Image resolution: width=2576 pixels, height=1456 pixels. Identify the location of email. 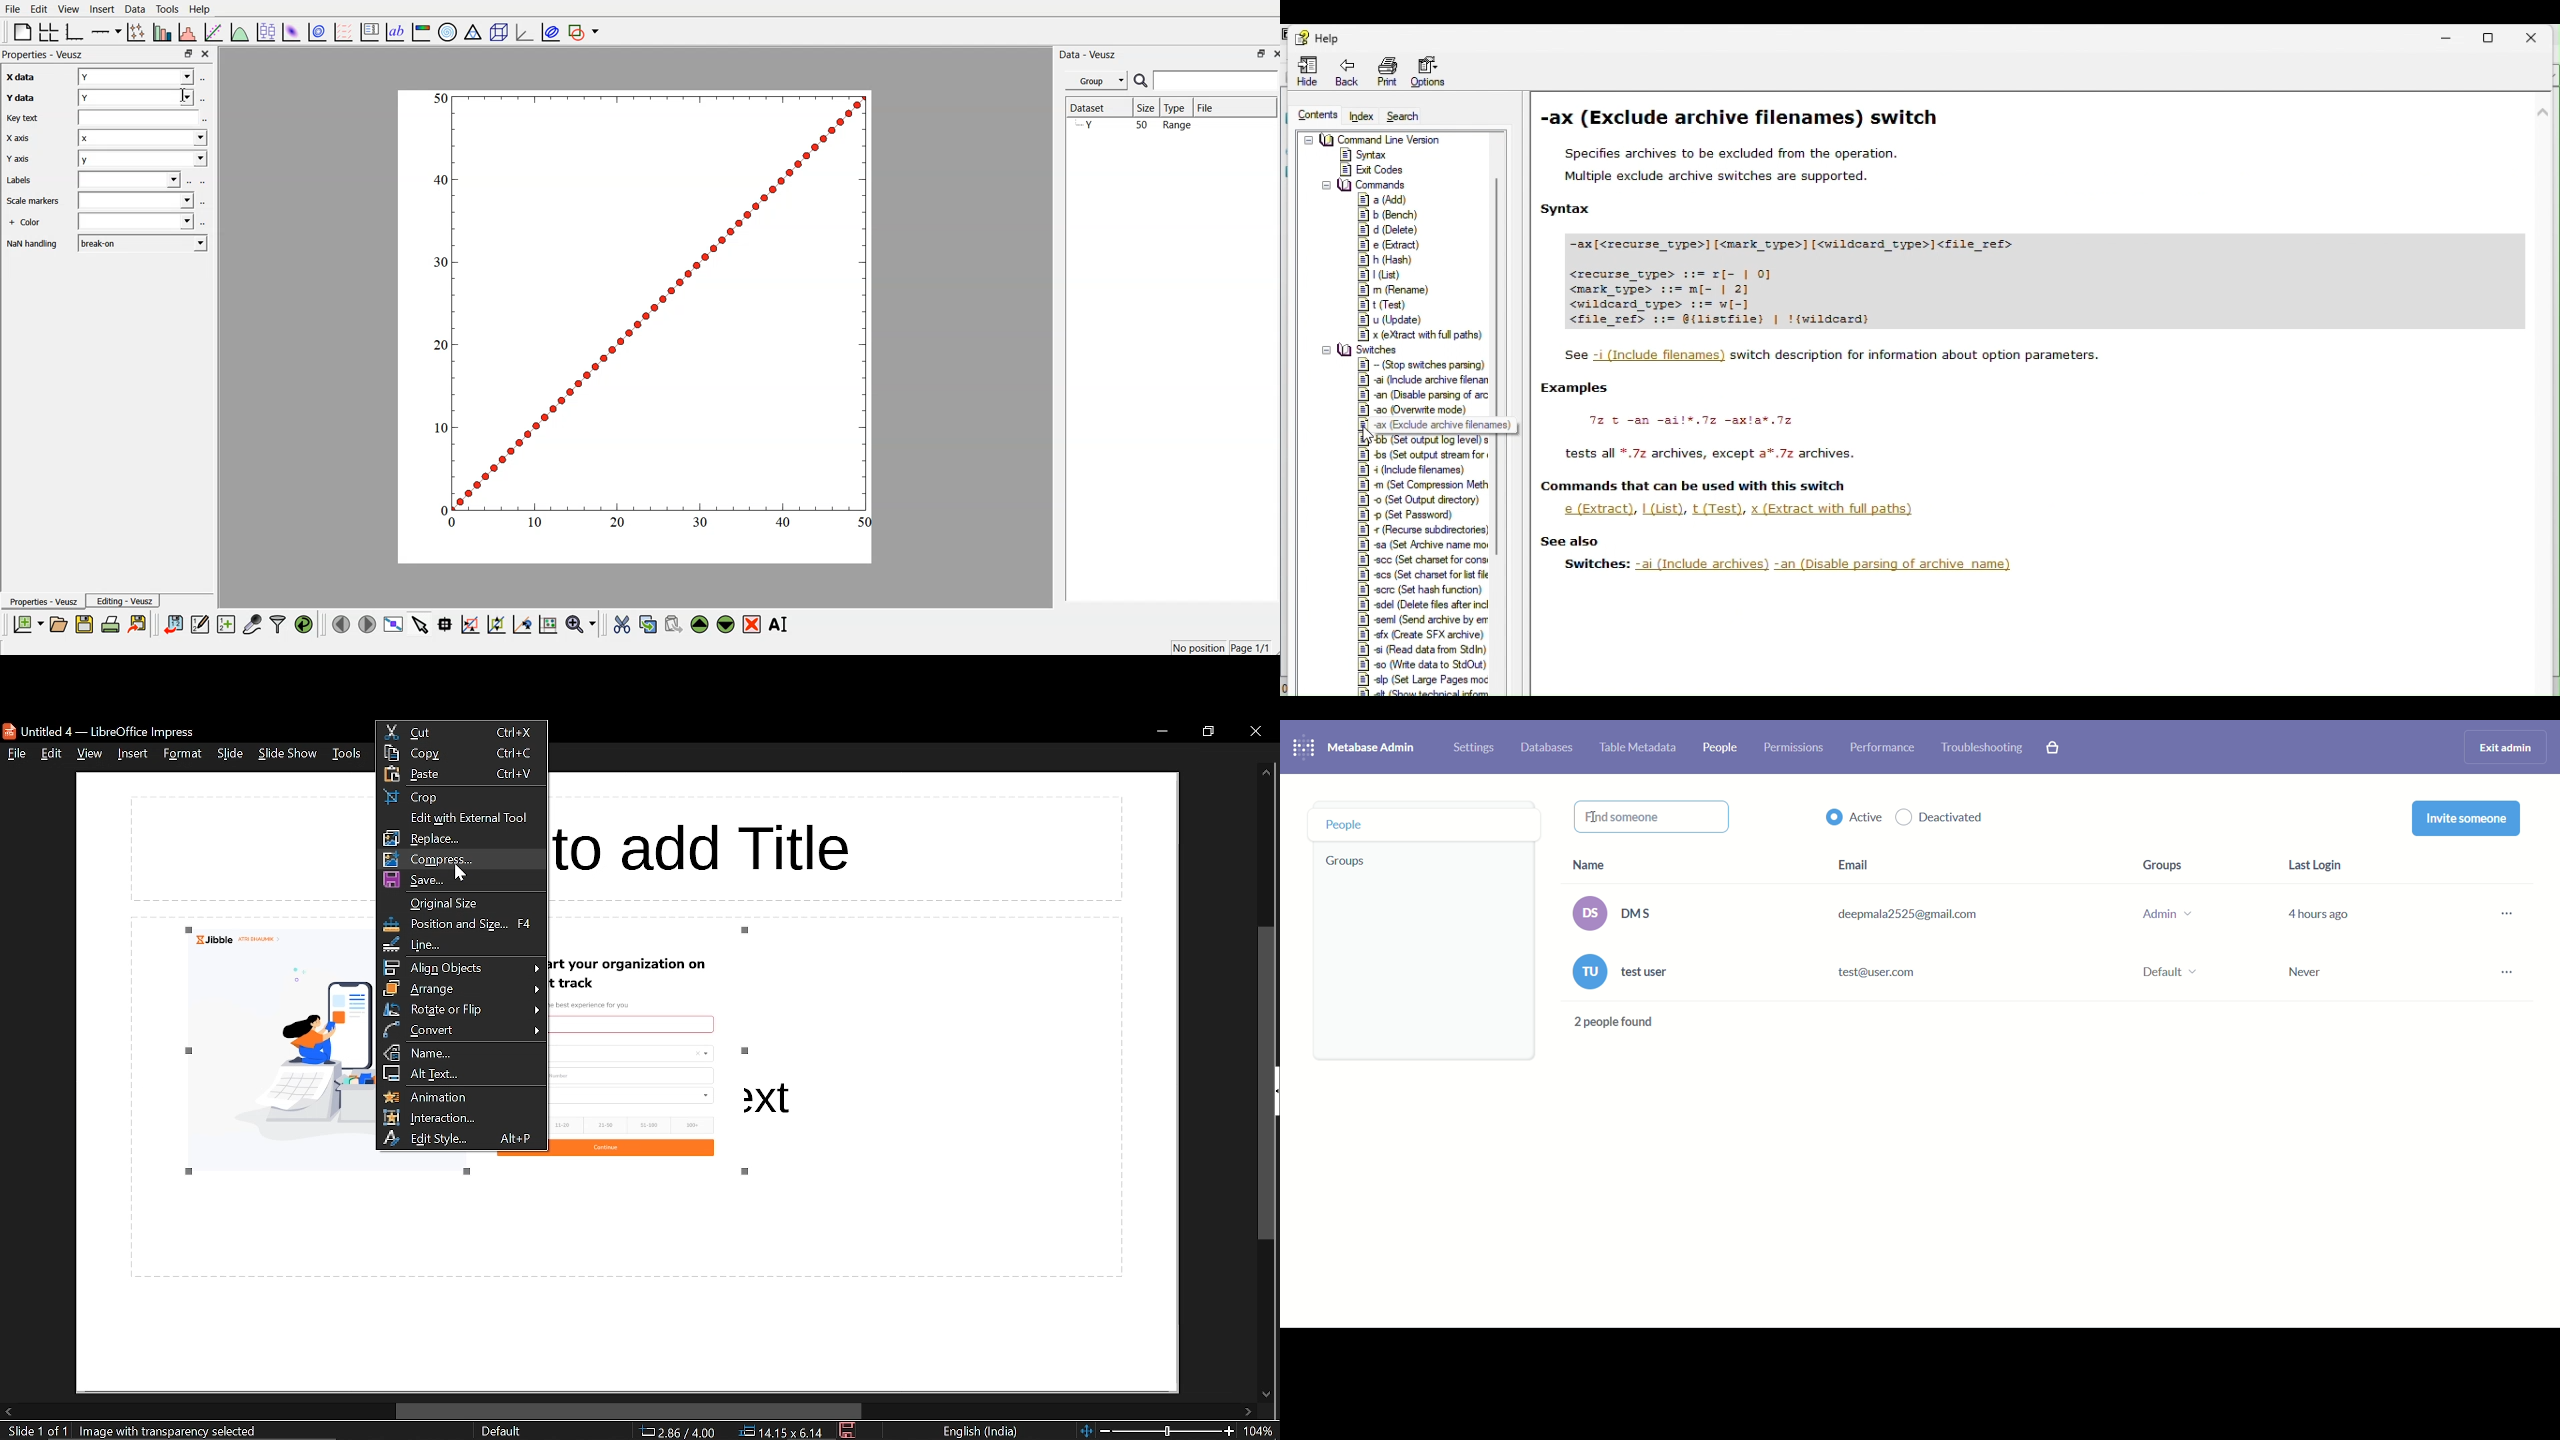
(1903, 941).